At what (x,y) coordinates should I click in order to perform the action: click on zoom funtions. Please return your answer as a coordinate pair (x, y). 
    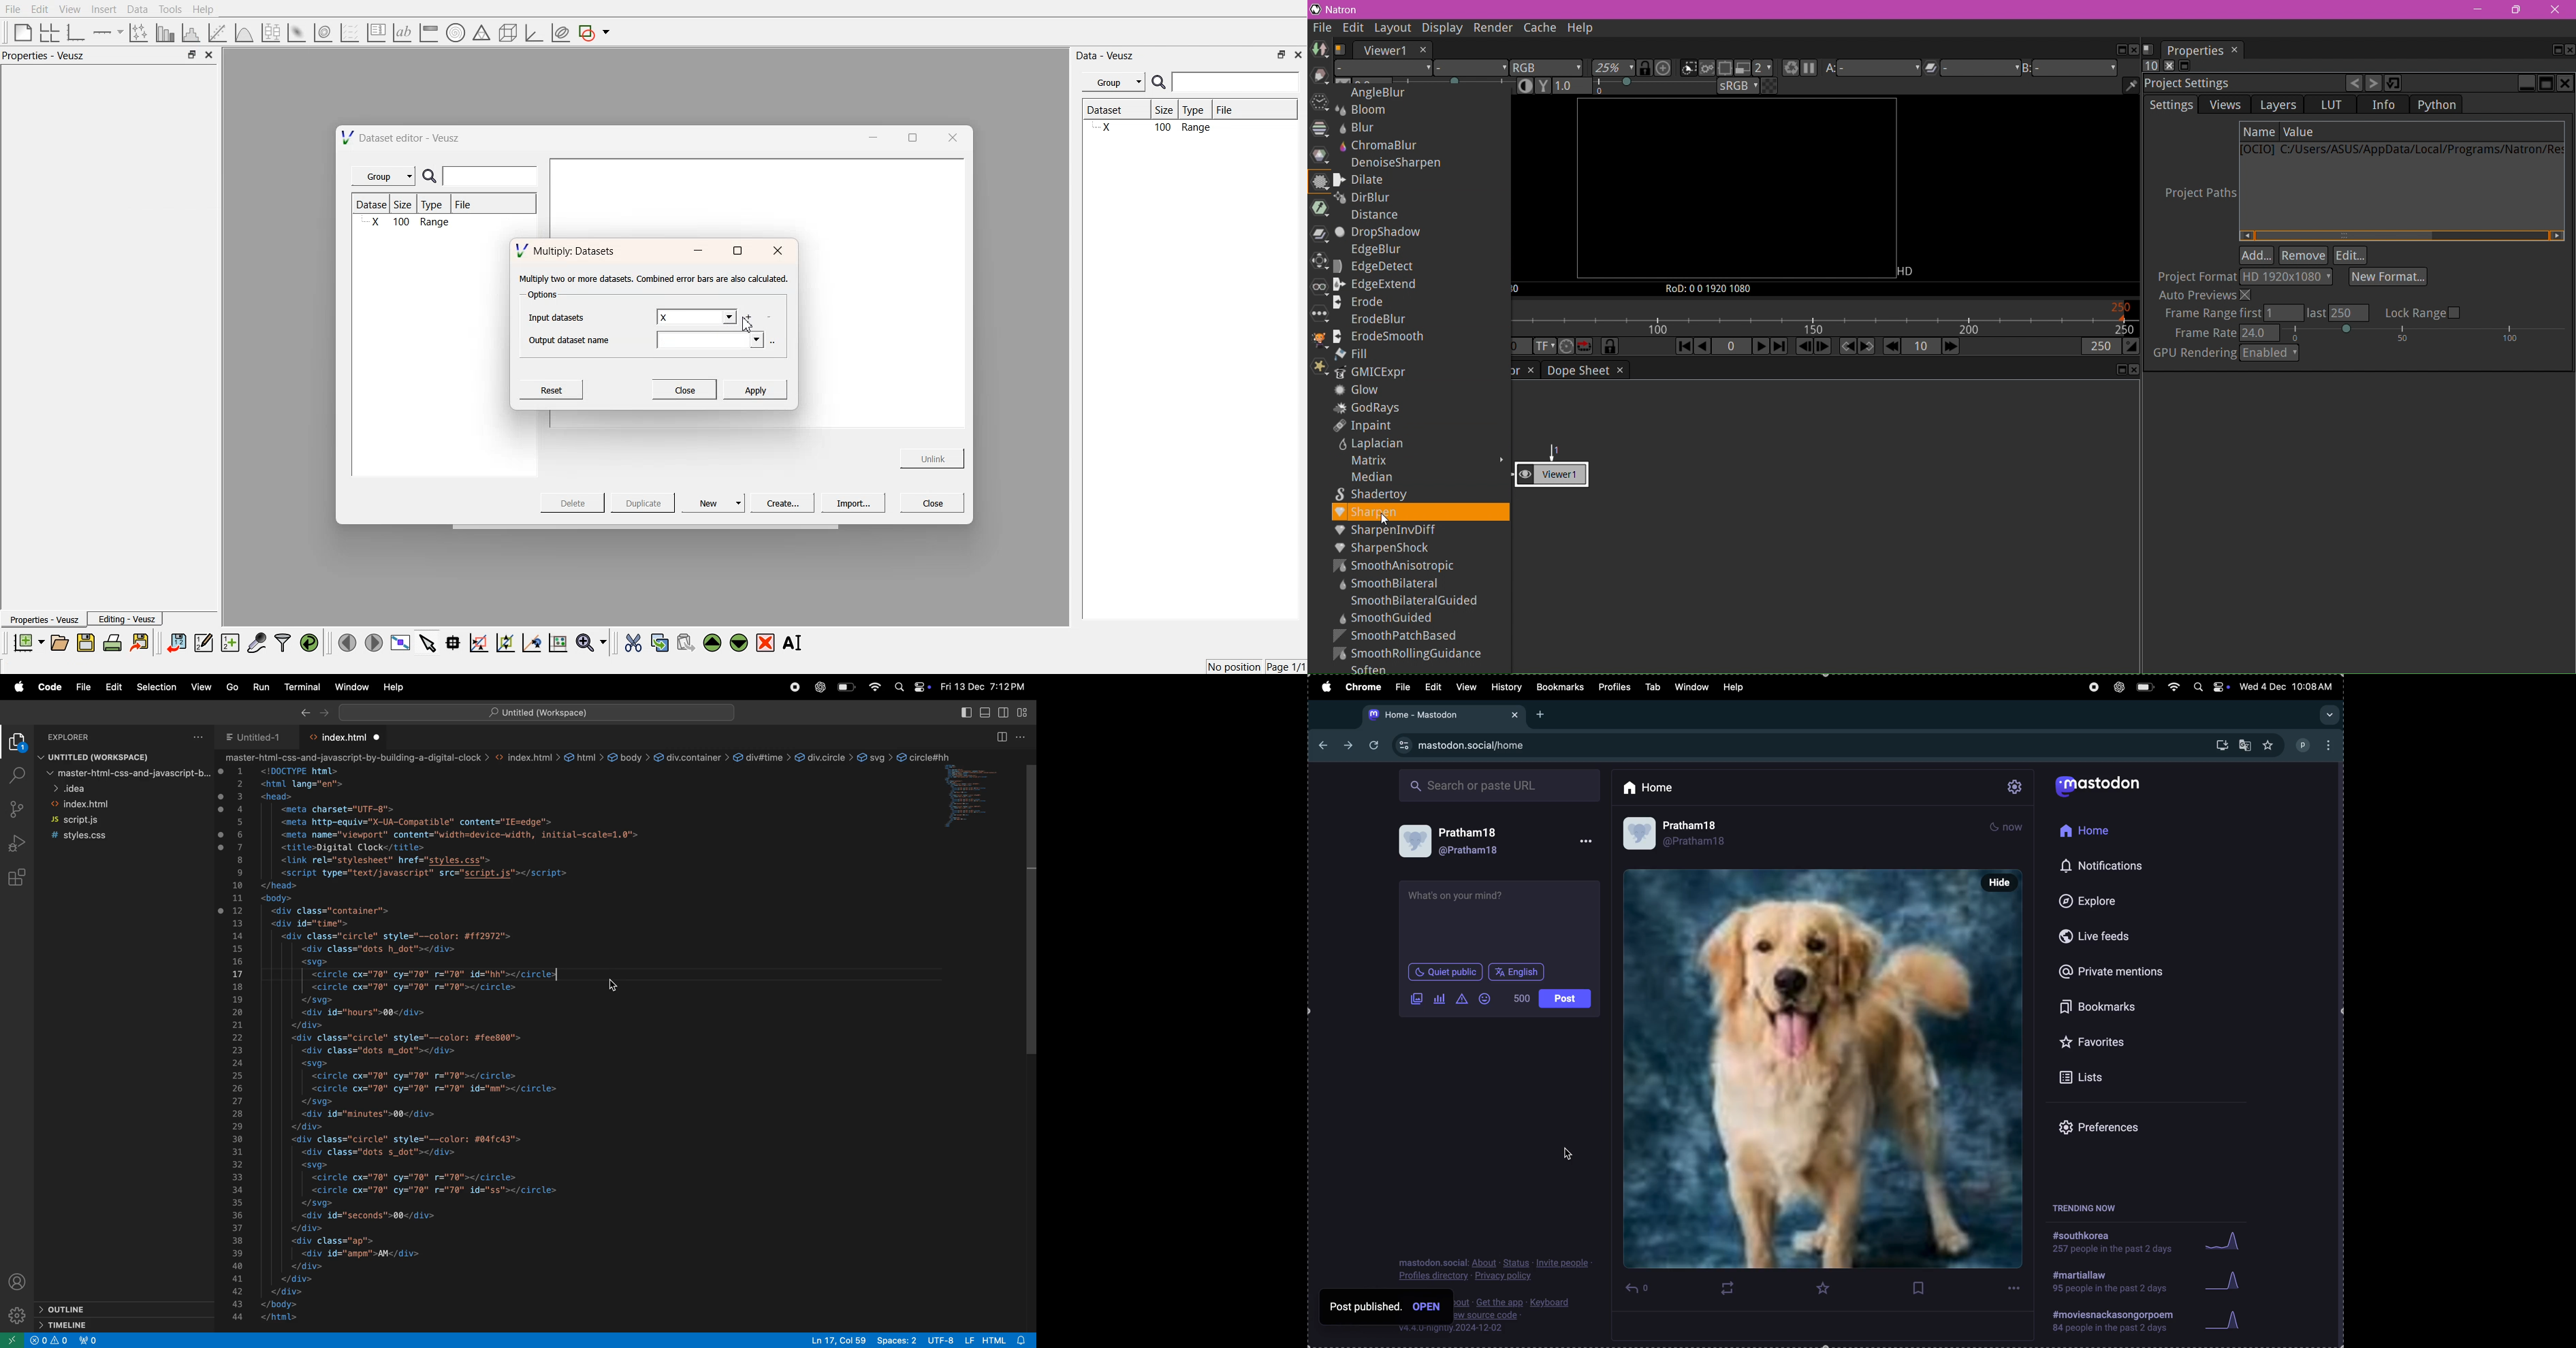
    Looking at the image, I should click on (591, 643).